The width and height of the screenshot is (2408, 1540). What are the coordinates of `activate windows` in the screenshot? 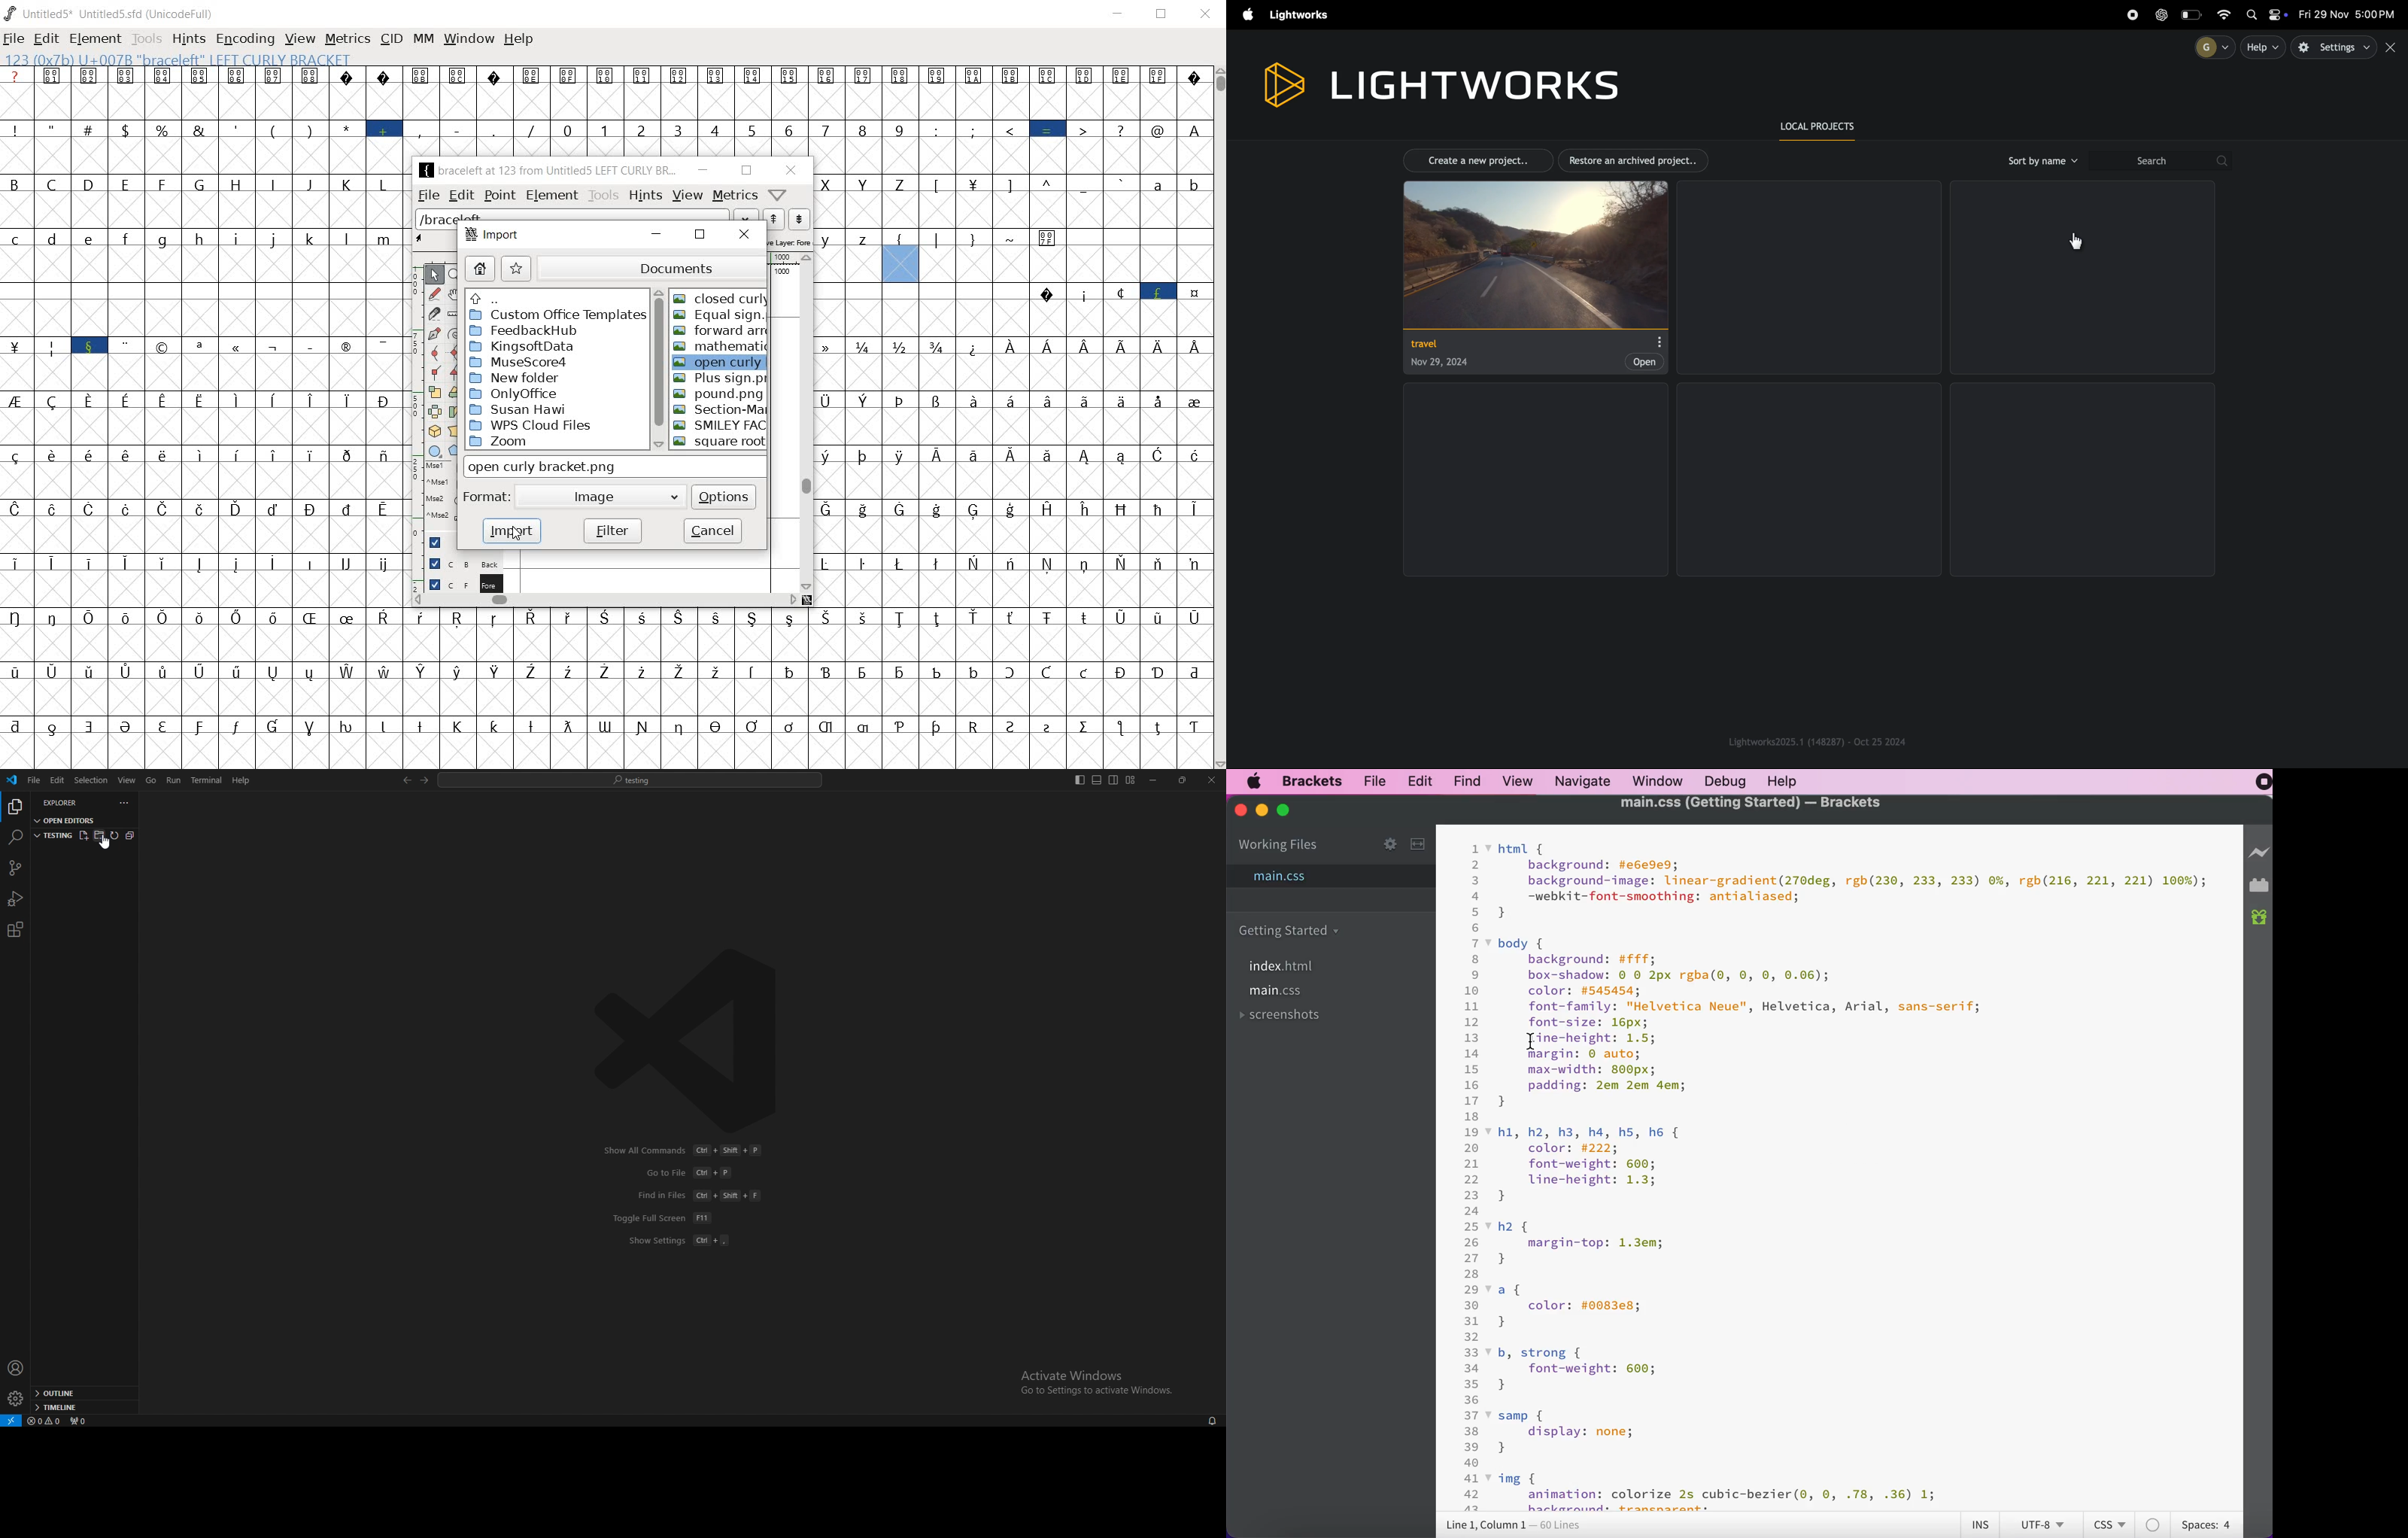 It's located at (1092, 1376).